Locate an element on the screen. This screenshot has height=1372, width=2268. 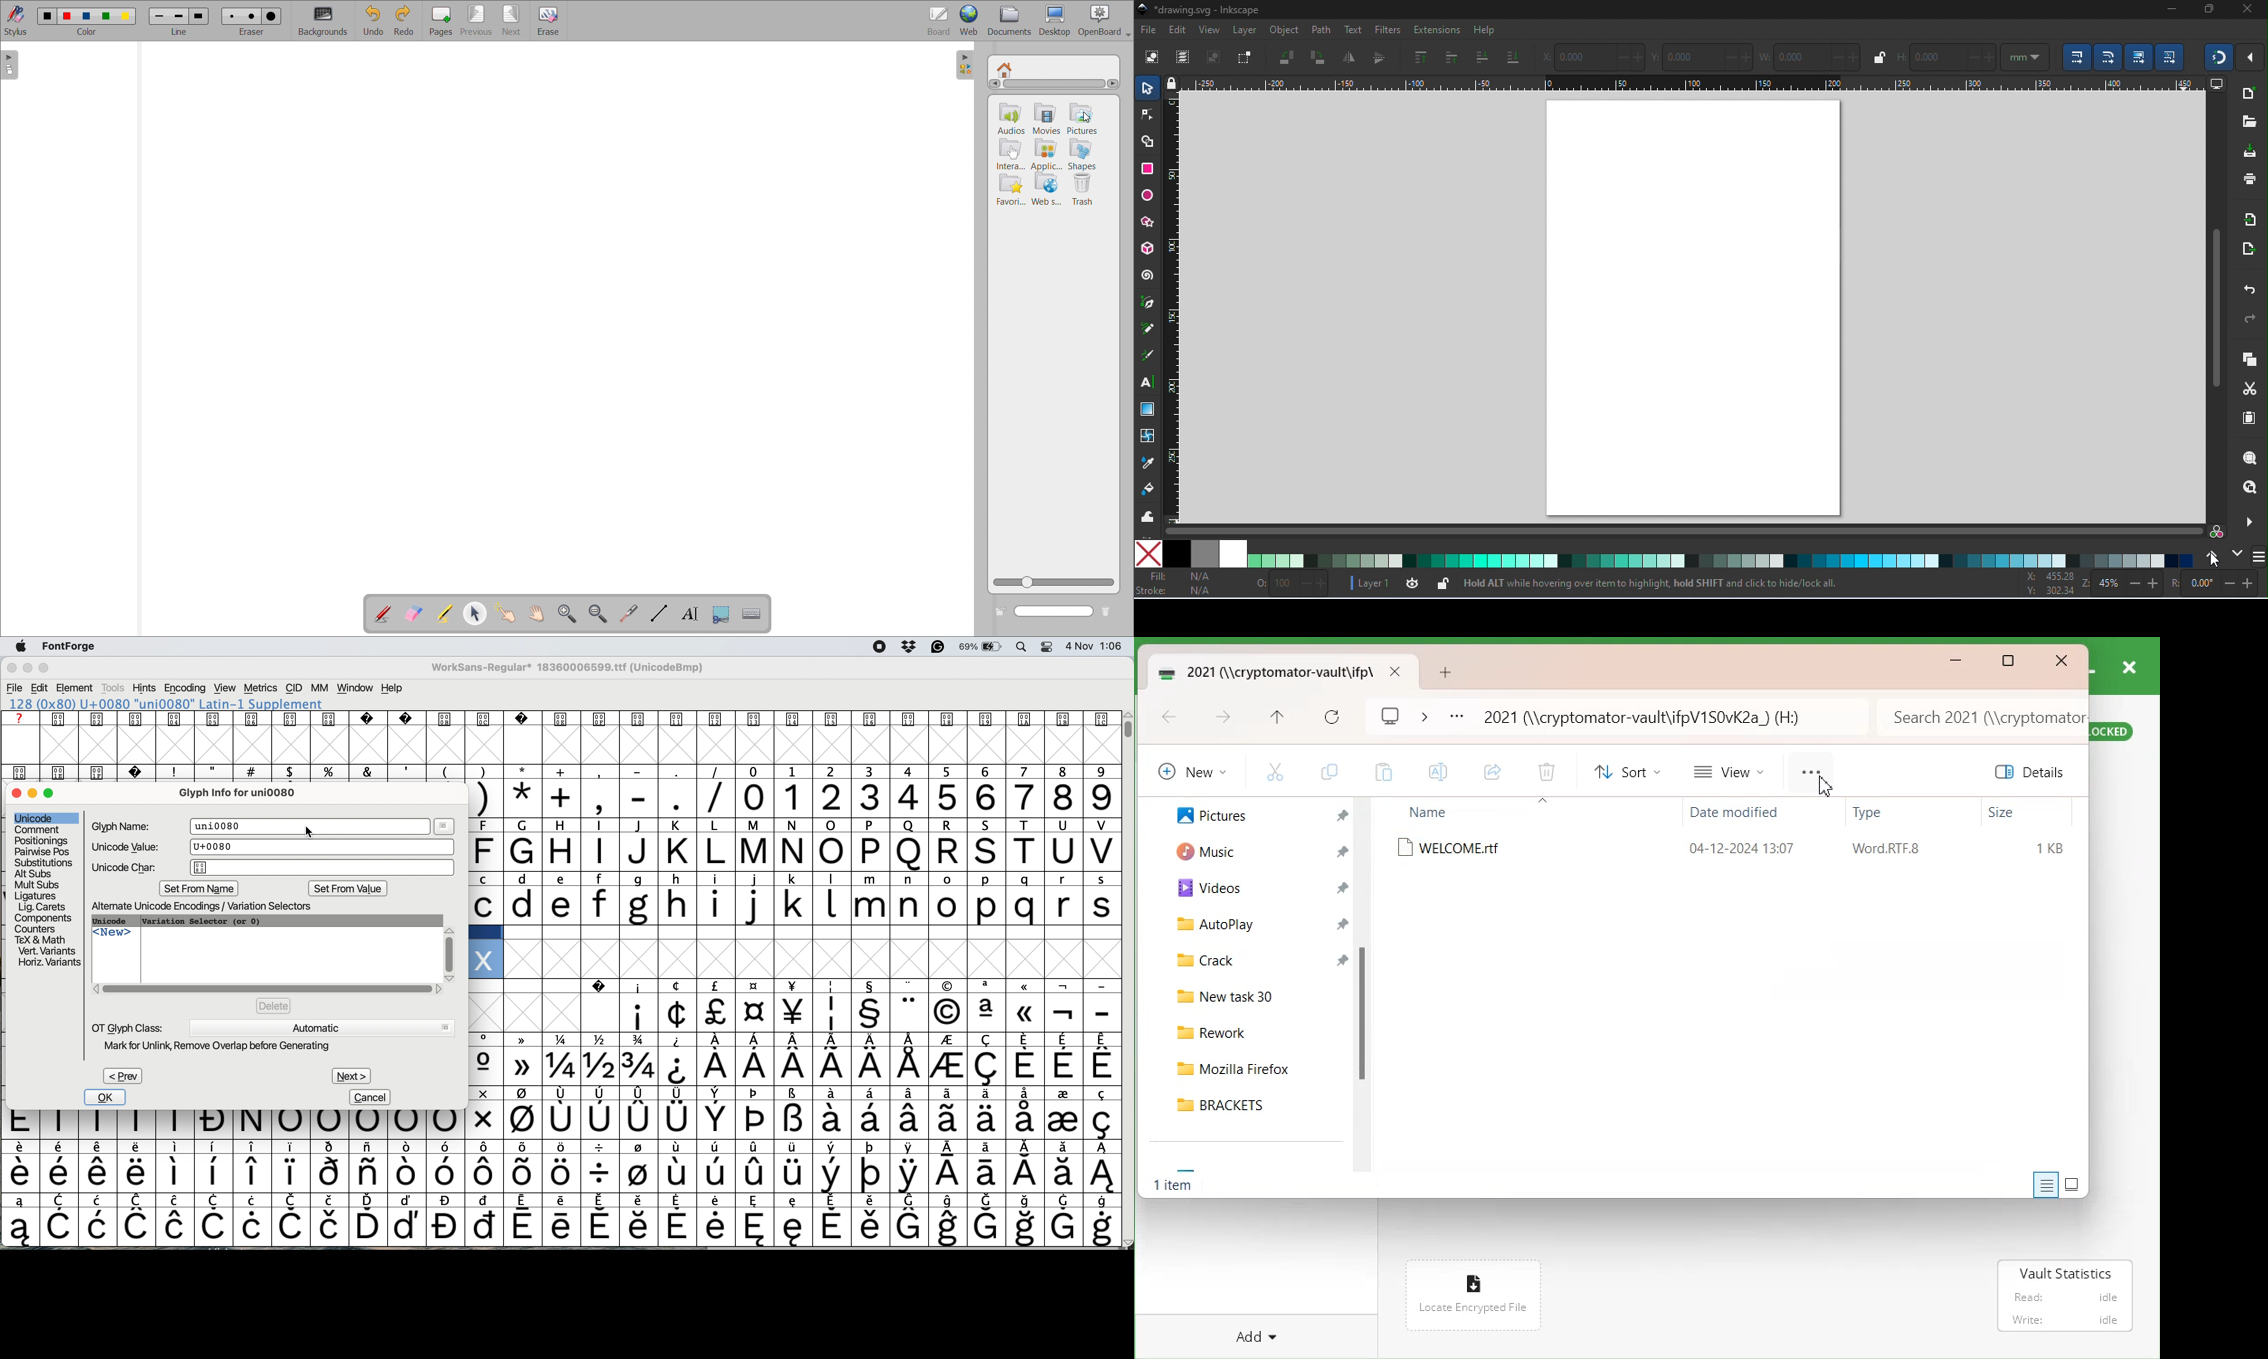
ruler is located at coordinates (1696, 84).